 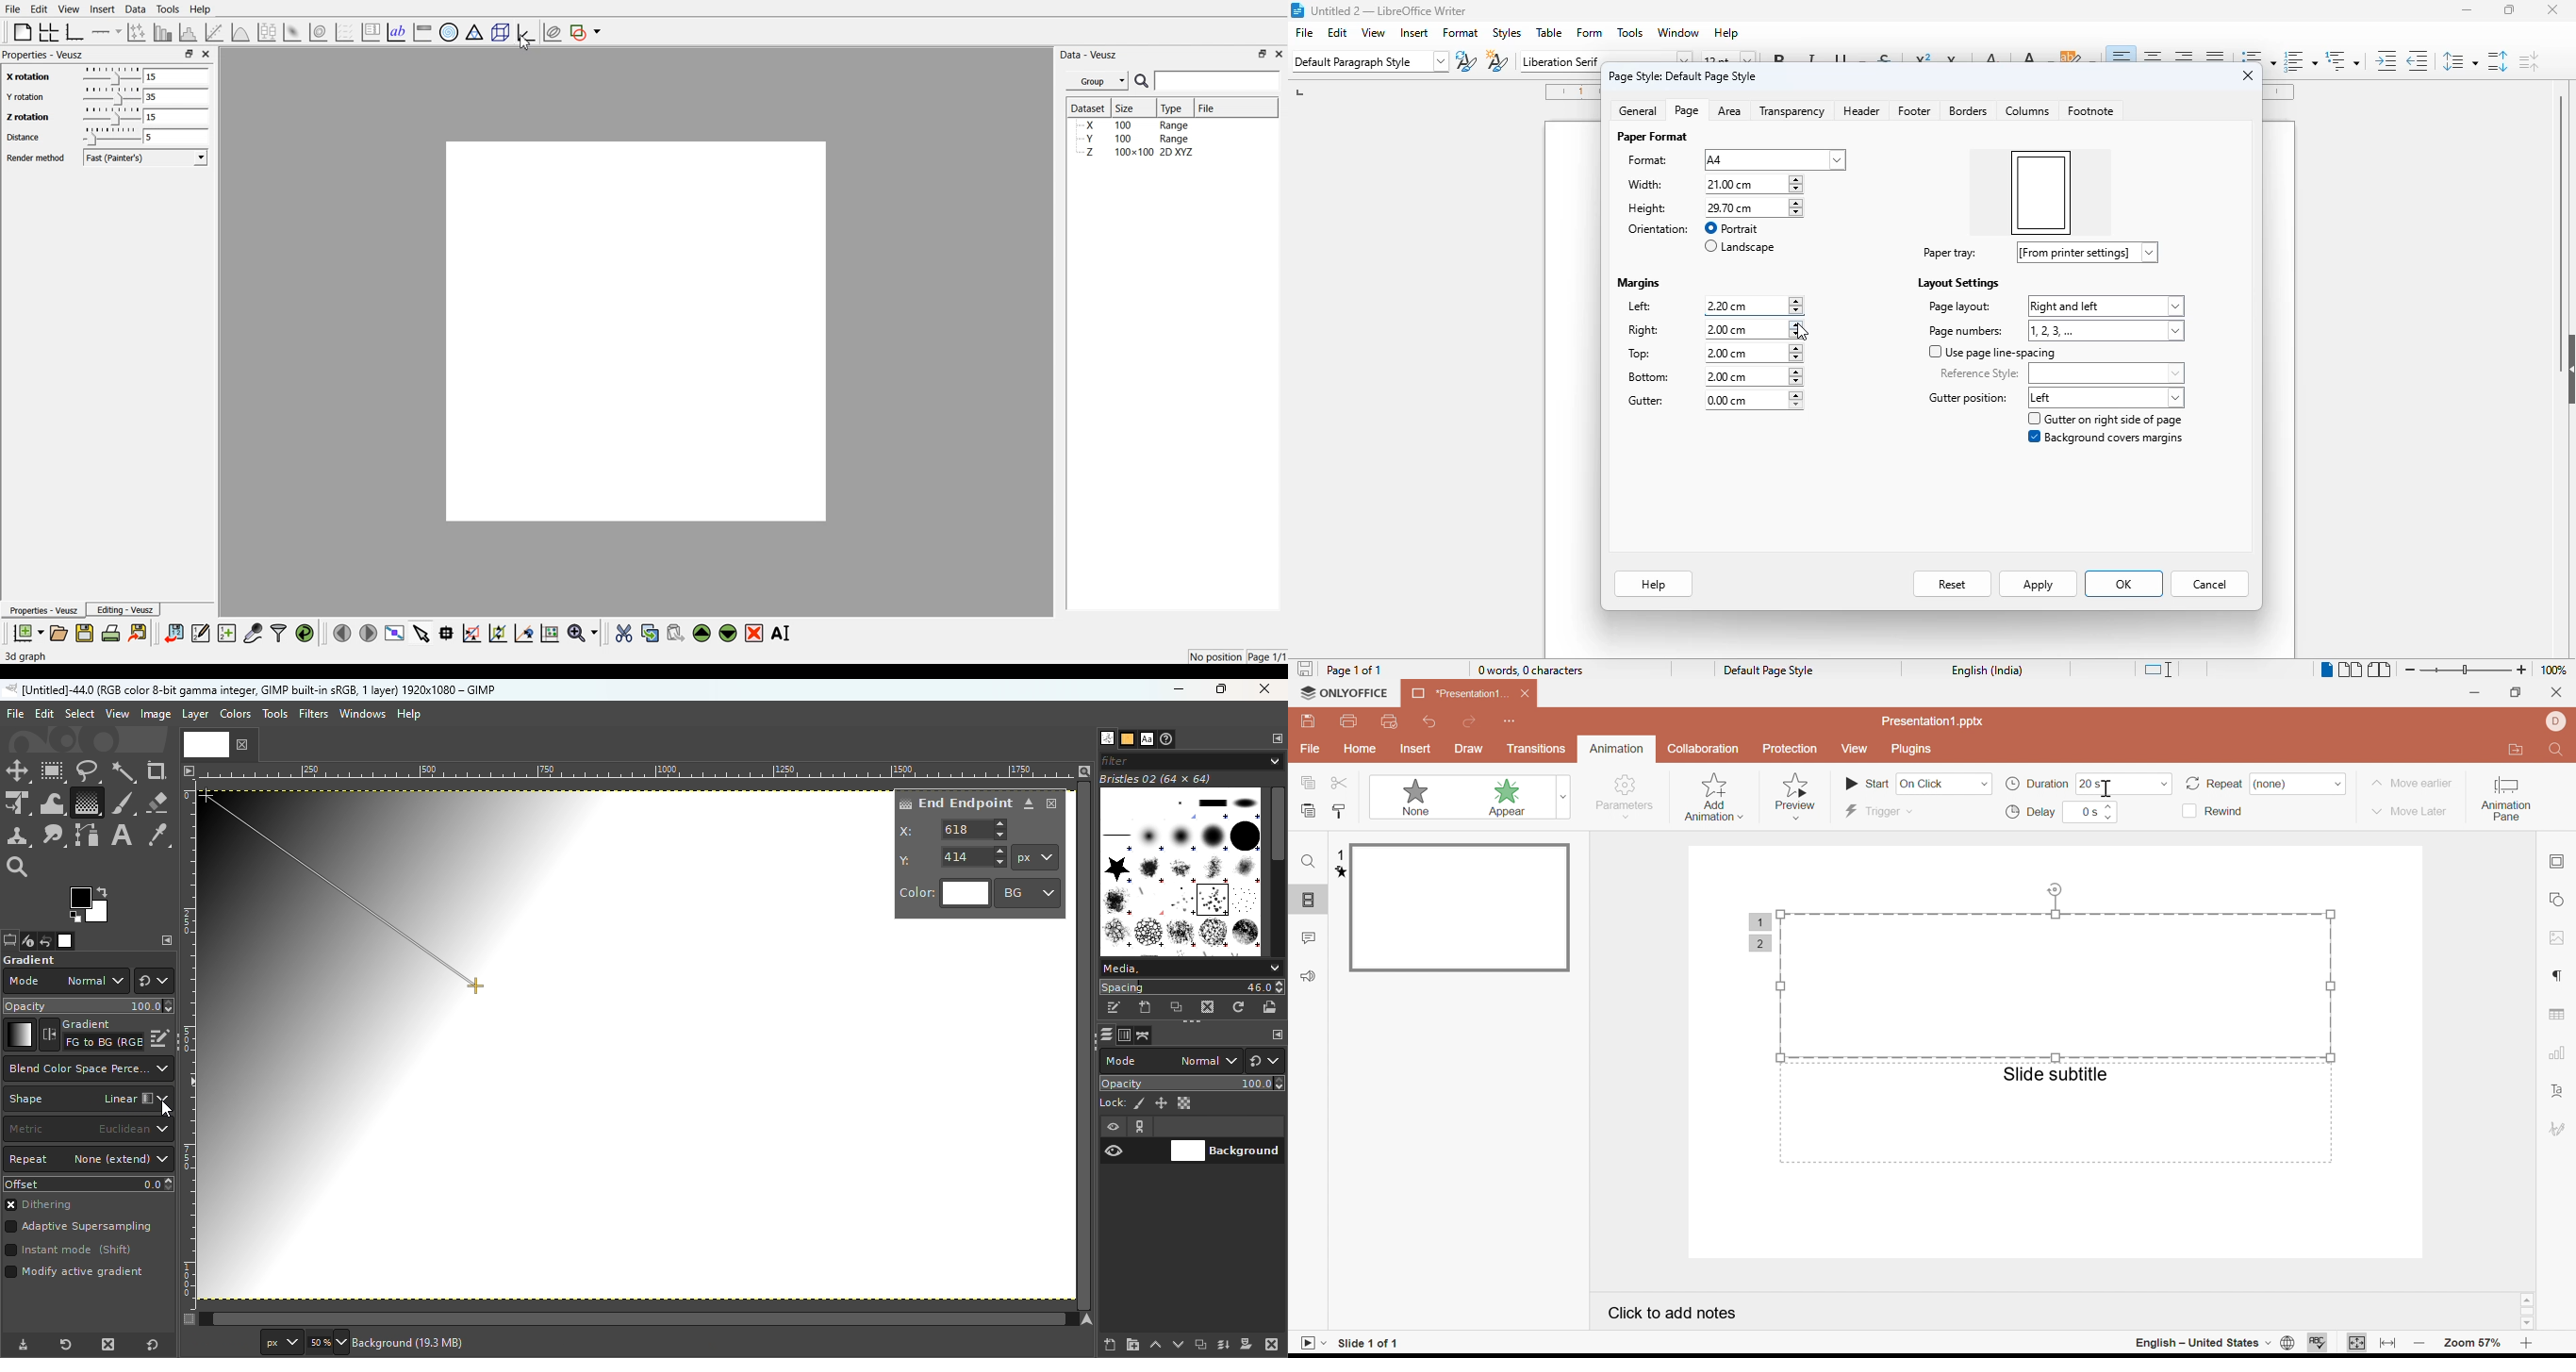 I want to click on increment or decrement , so click(x=1800, y=401).